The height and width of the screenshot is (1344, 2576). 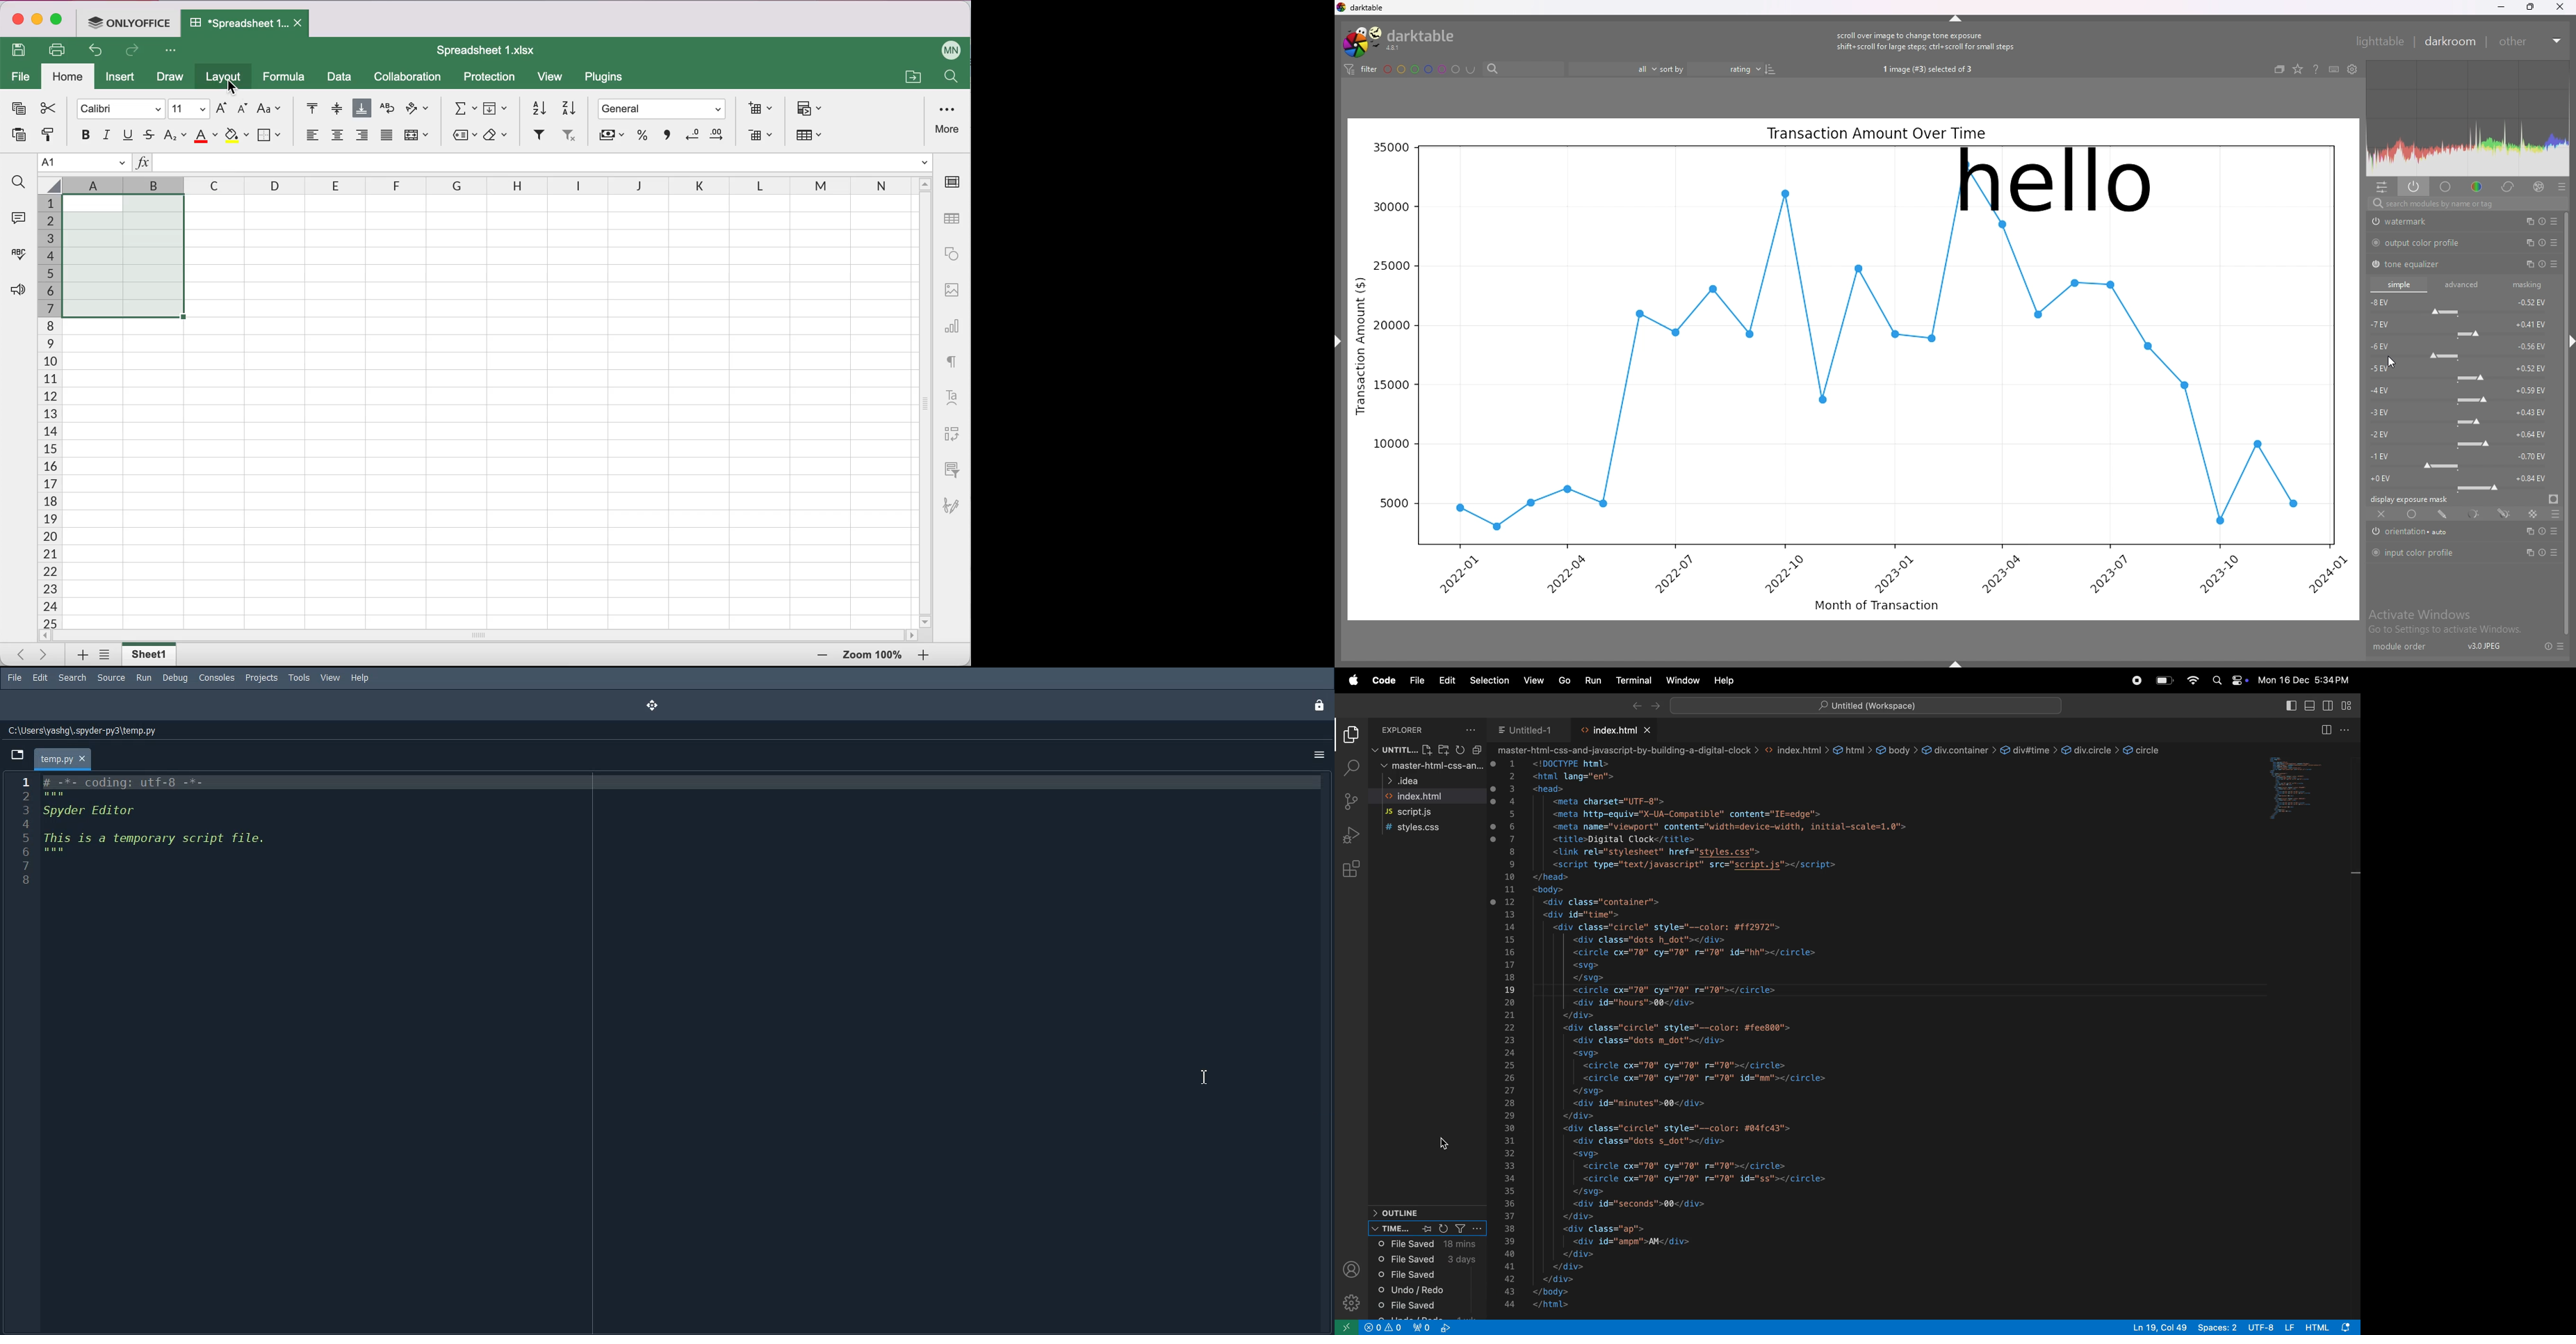 What do you see at coordinates (2477, 187) in the screenshot?
I see `color` at bounding box center [2477, 187].